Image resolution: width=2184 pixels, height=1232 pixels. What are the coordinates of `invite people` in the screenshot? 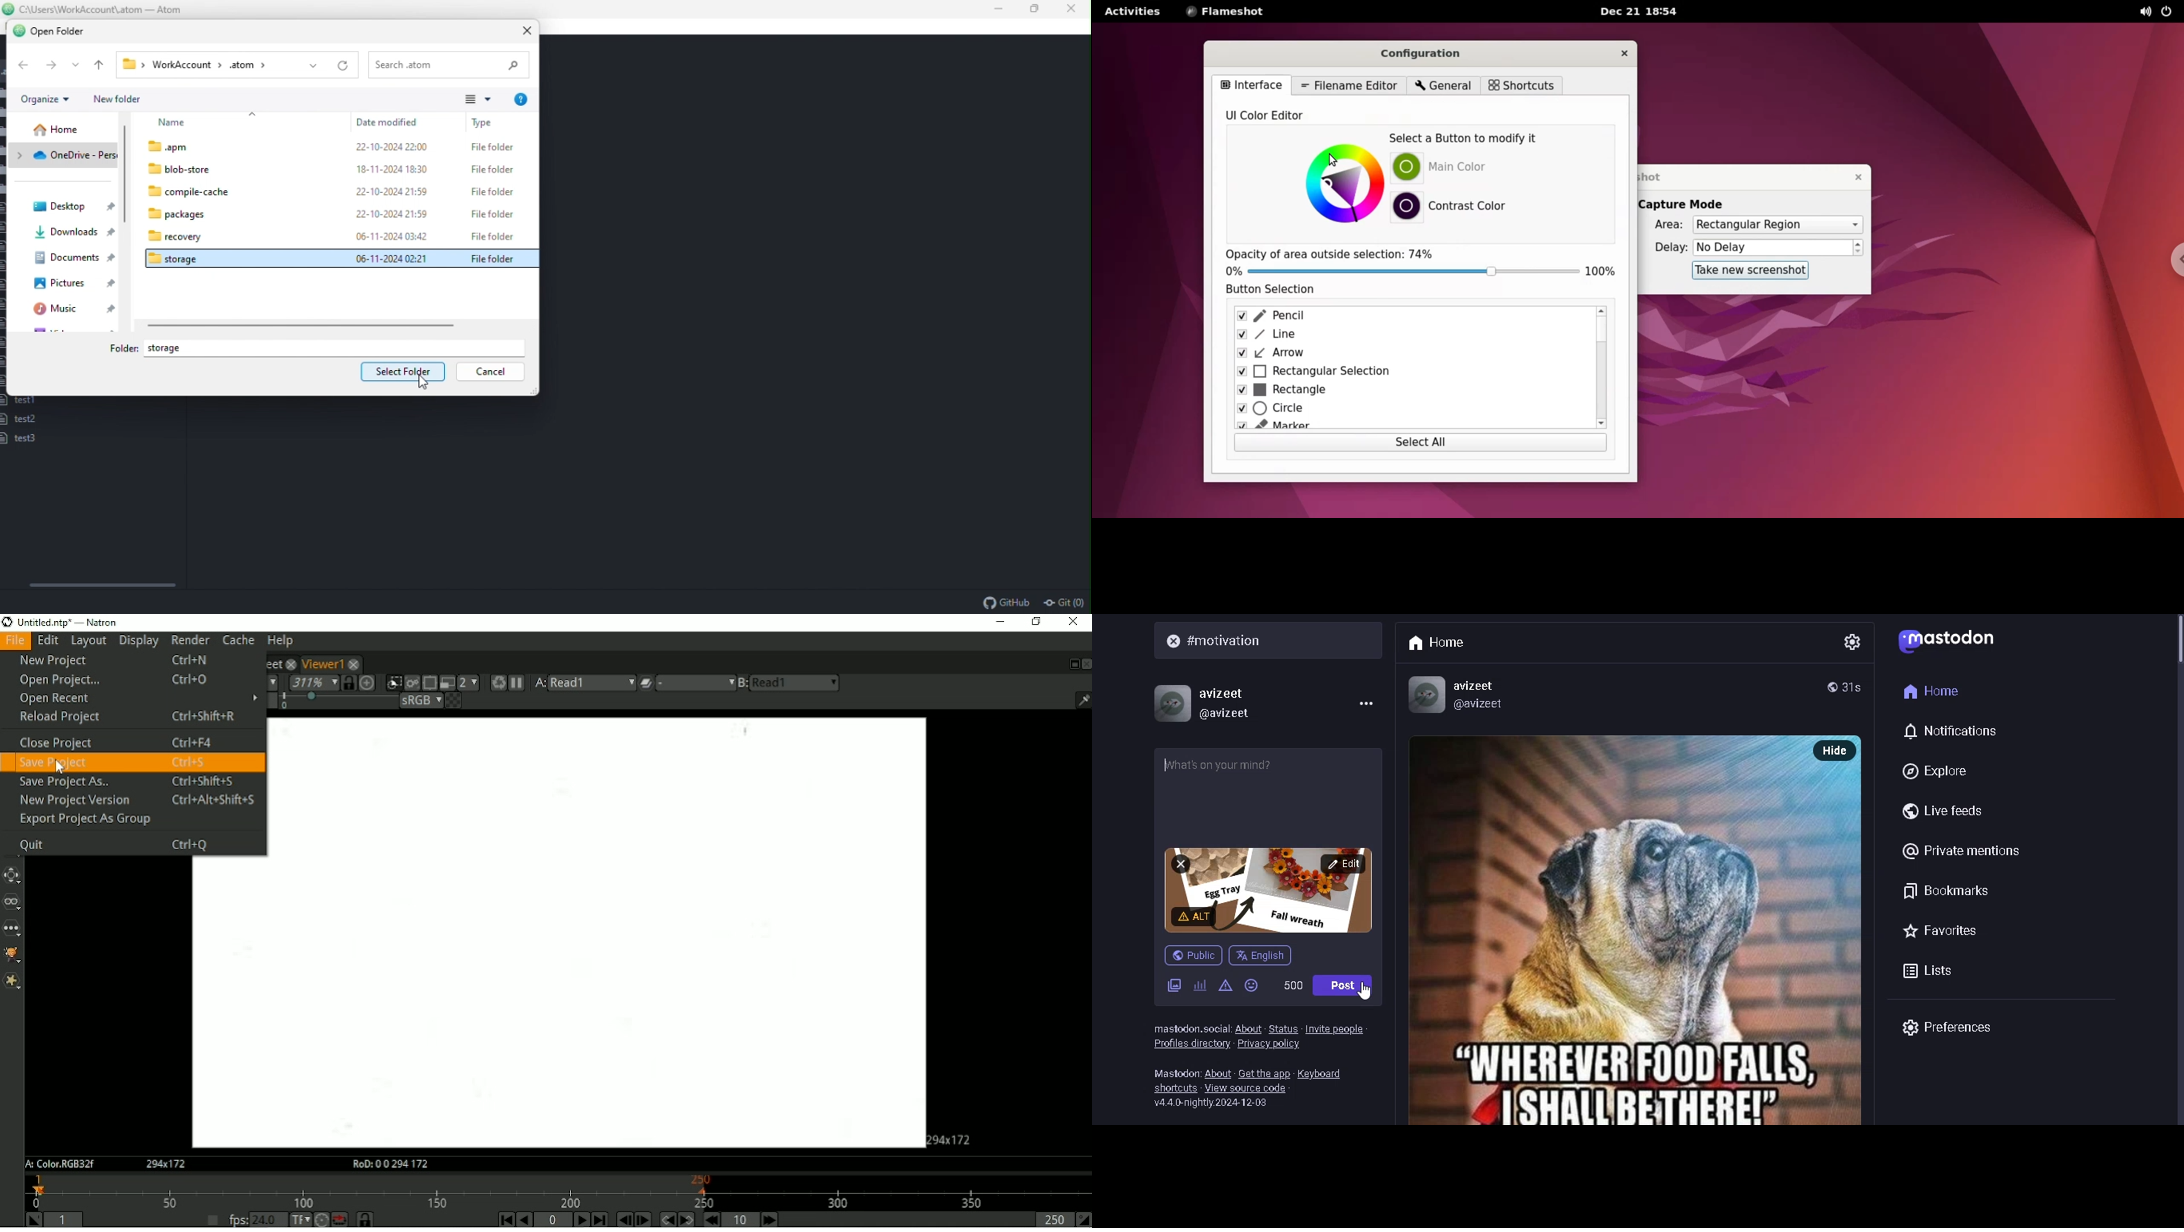 It's located at (1335, 1028).